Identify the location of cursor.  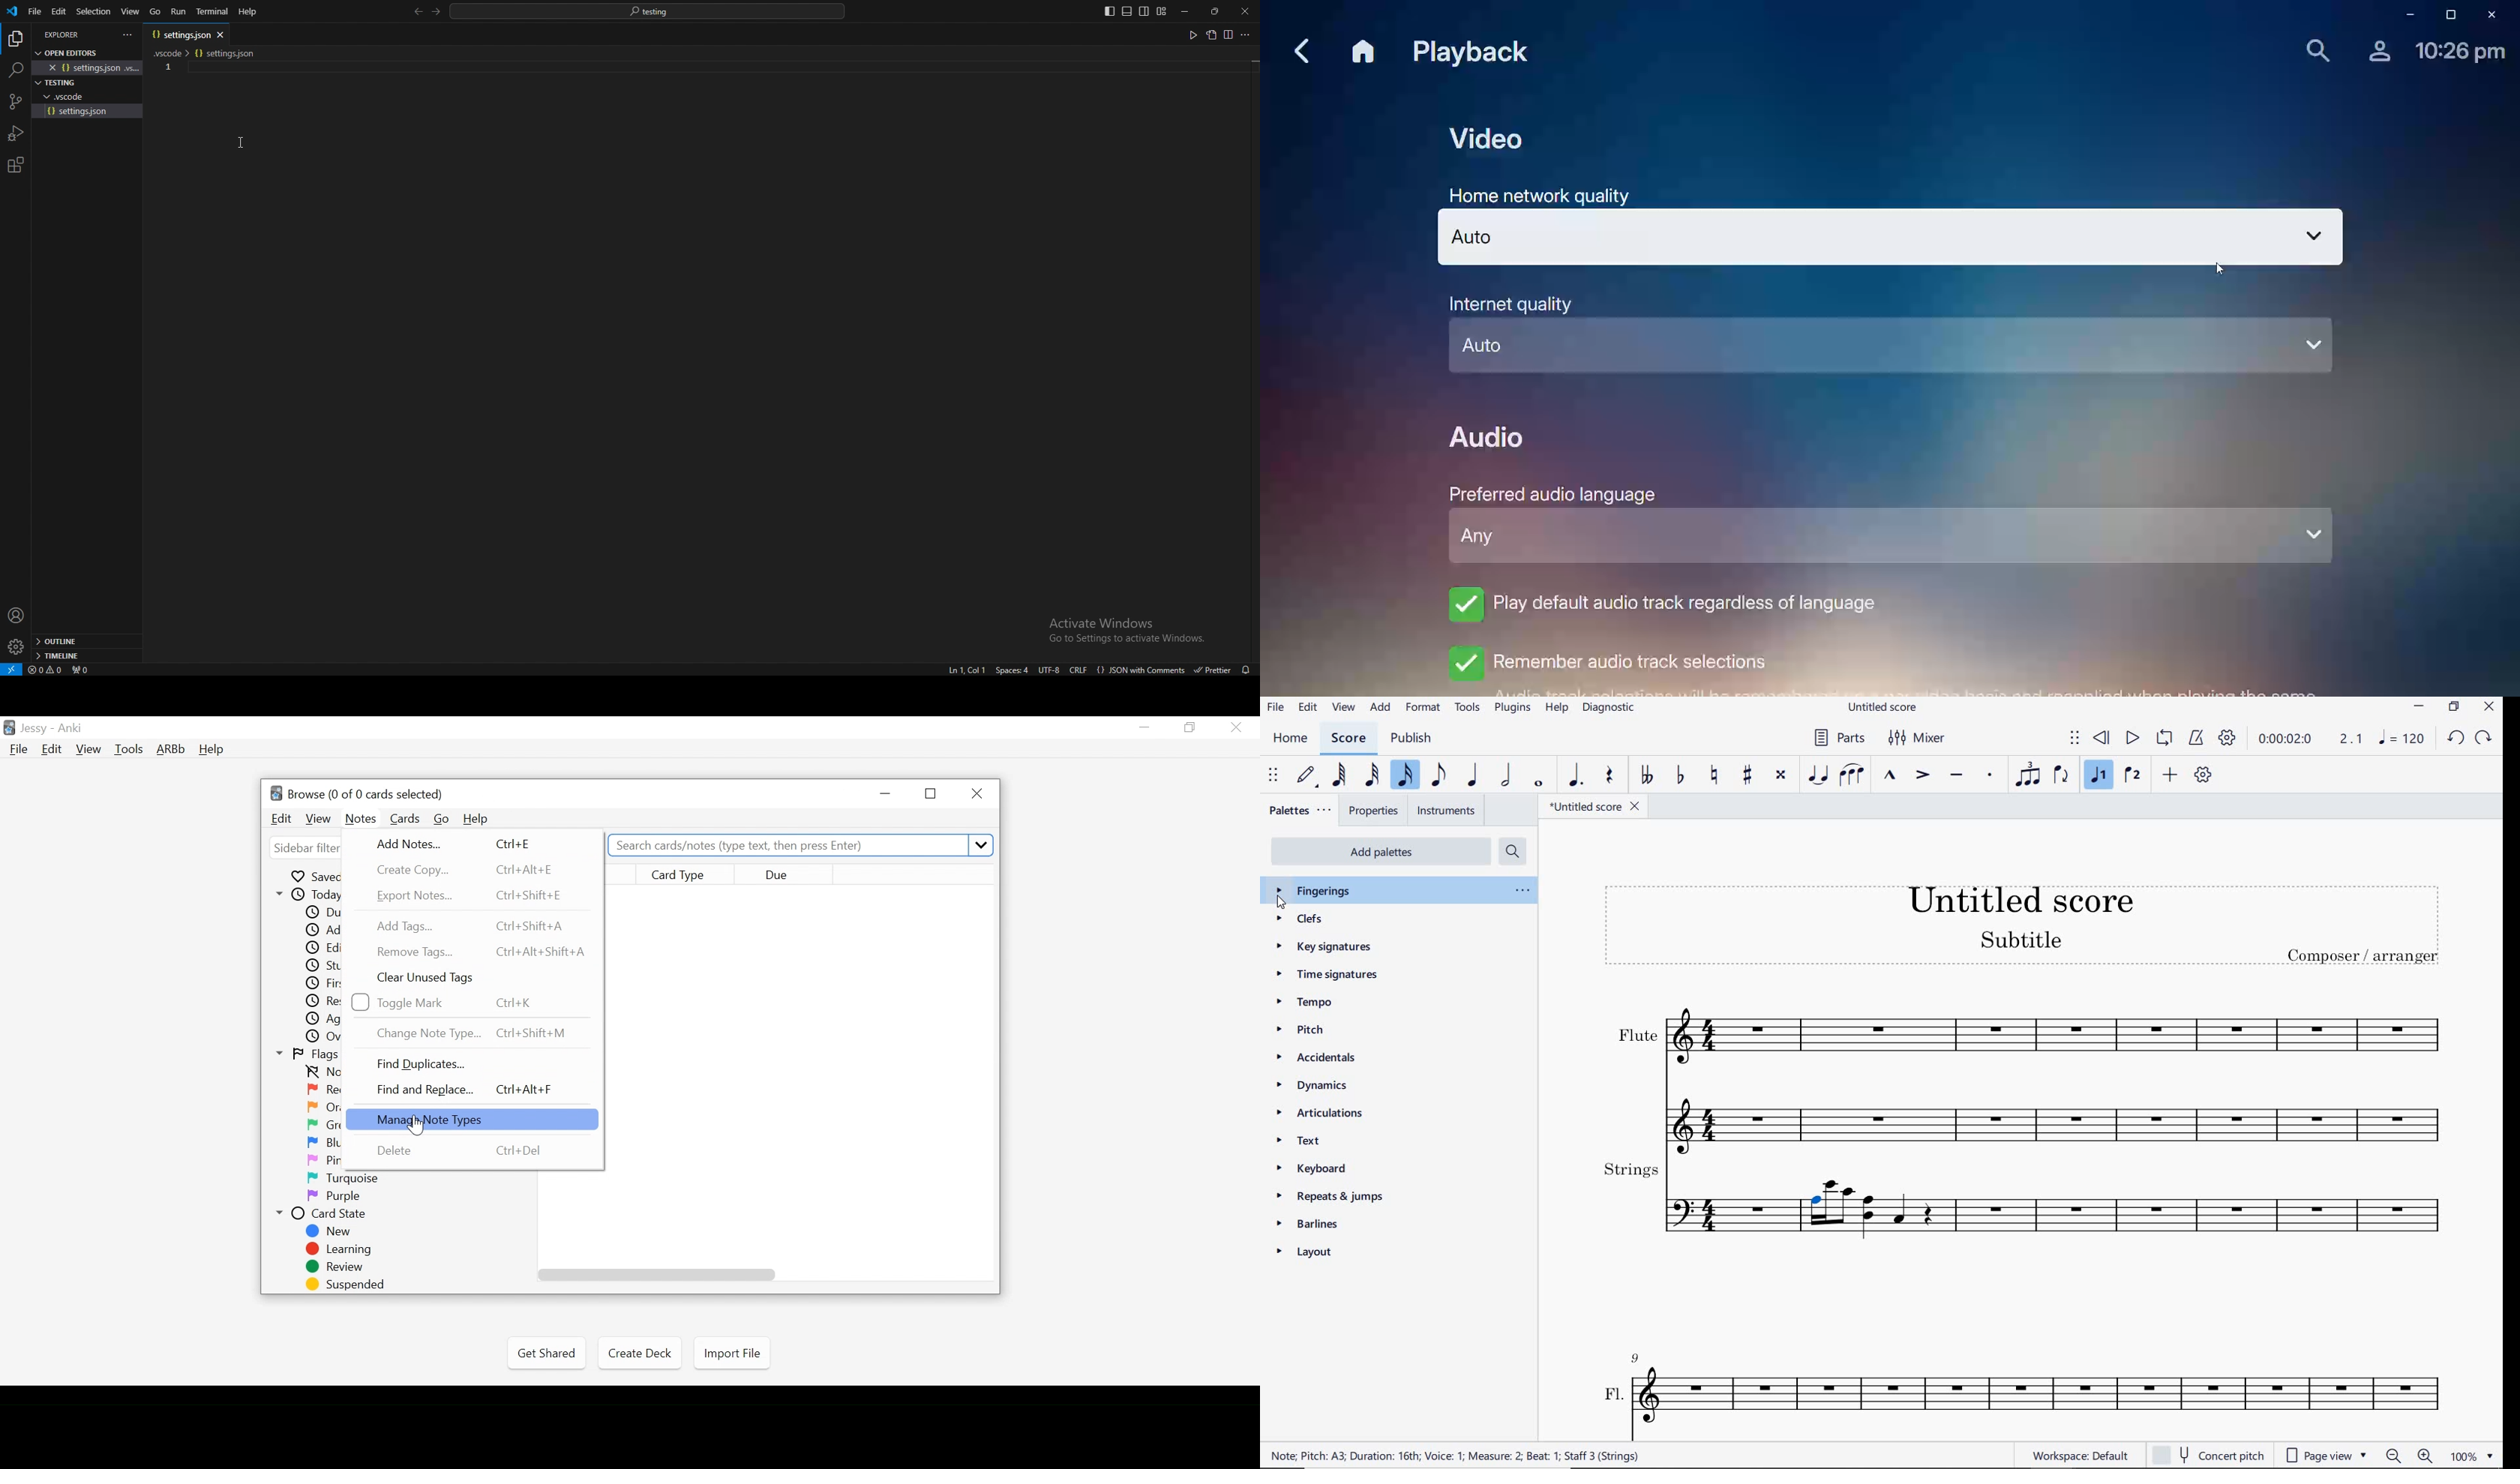
(1283, 906).